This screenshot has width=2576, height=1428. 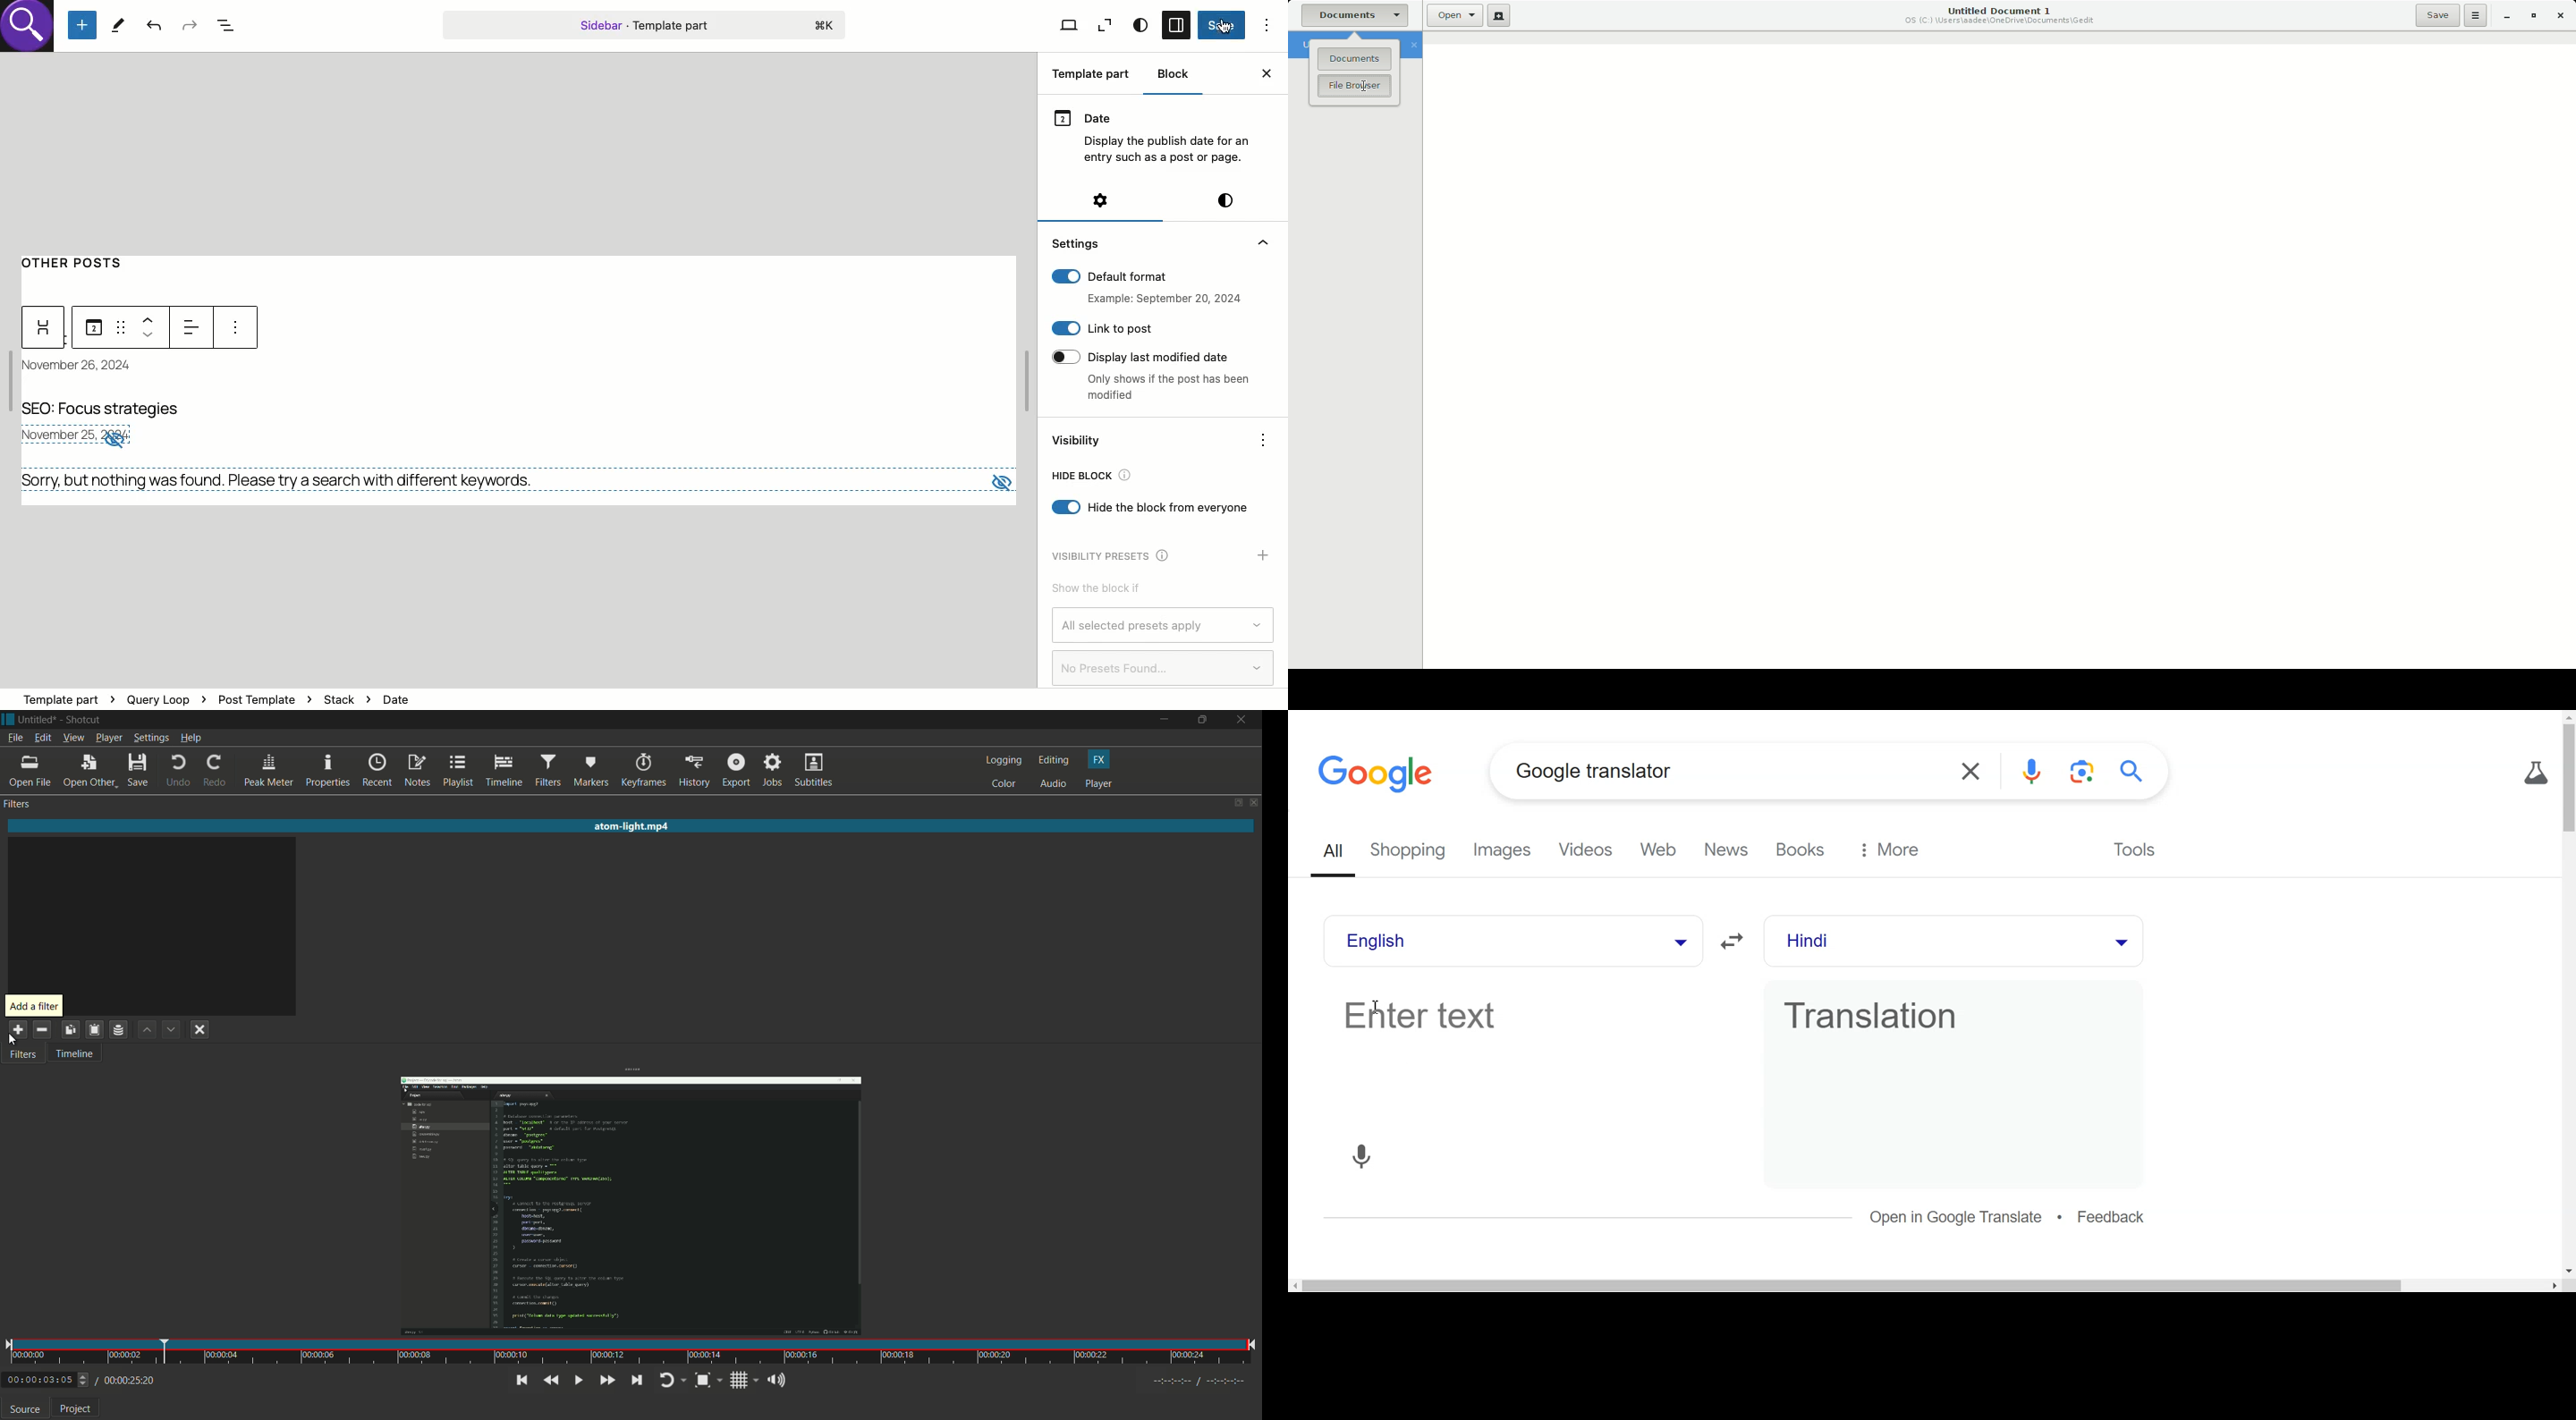 I want to click on 00:00:03:05, so click(x=47, y=1379).